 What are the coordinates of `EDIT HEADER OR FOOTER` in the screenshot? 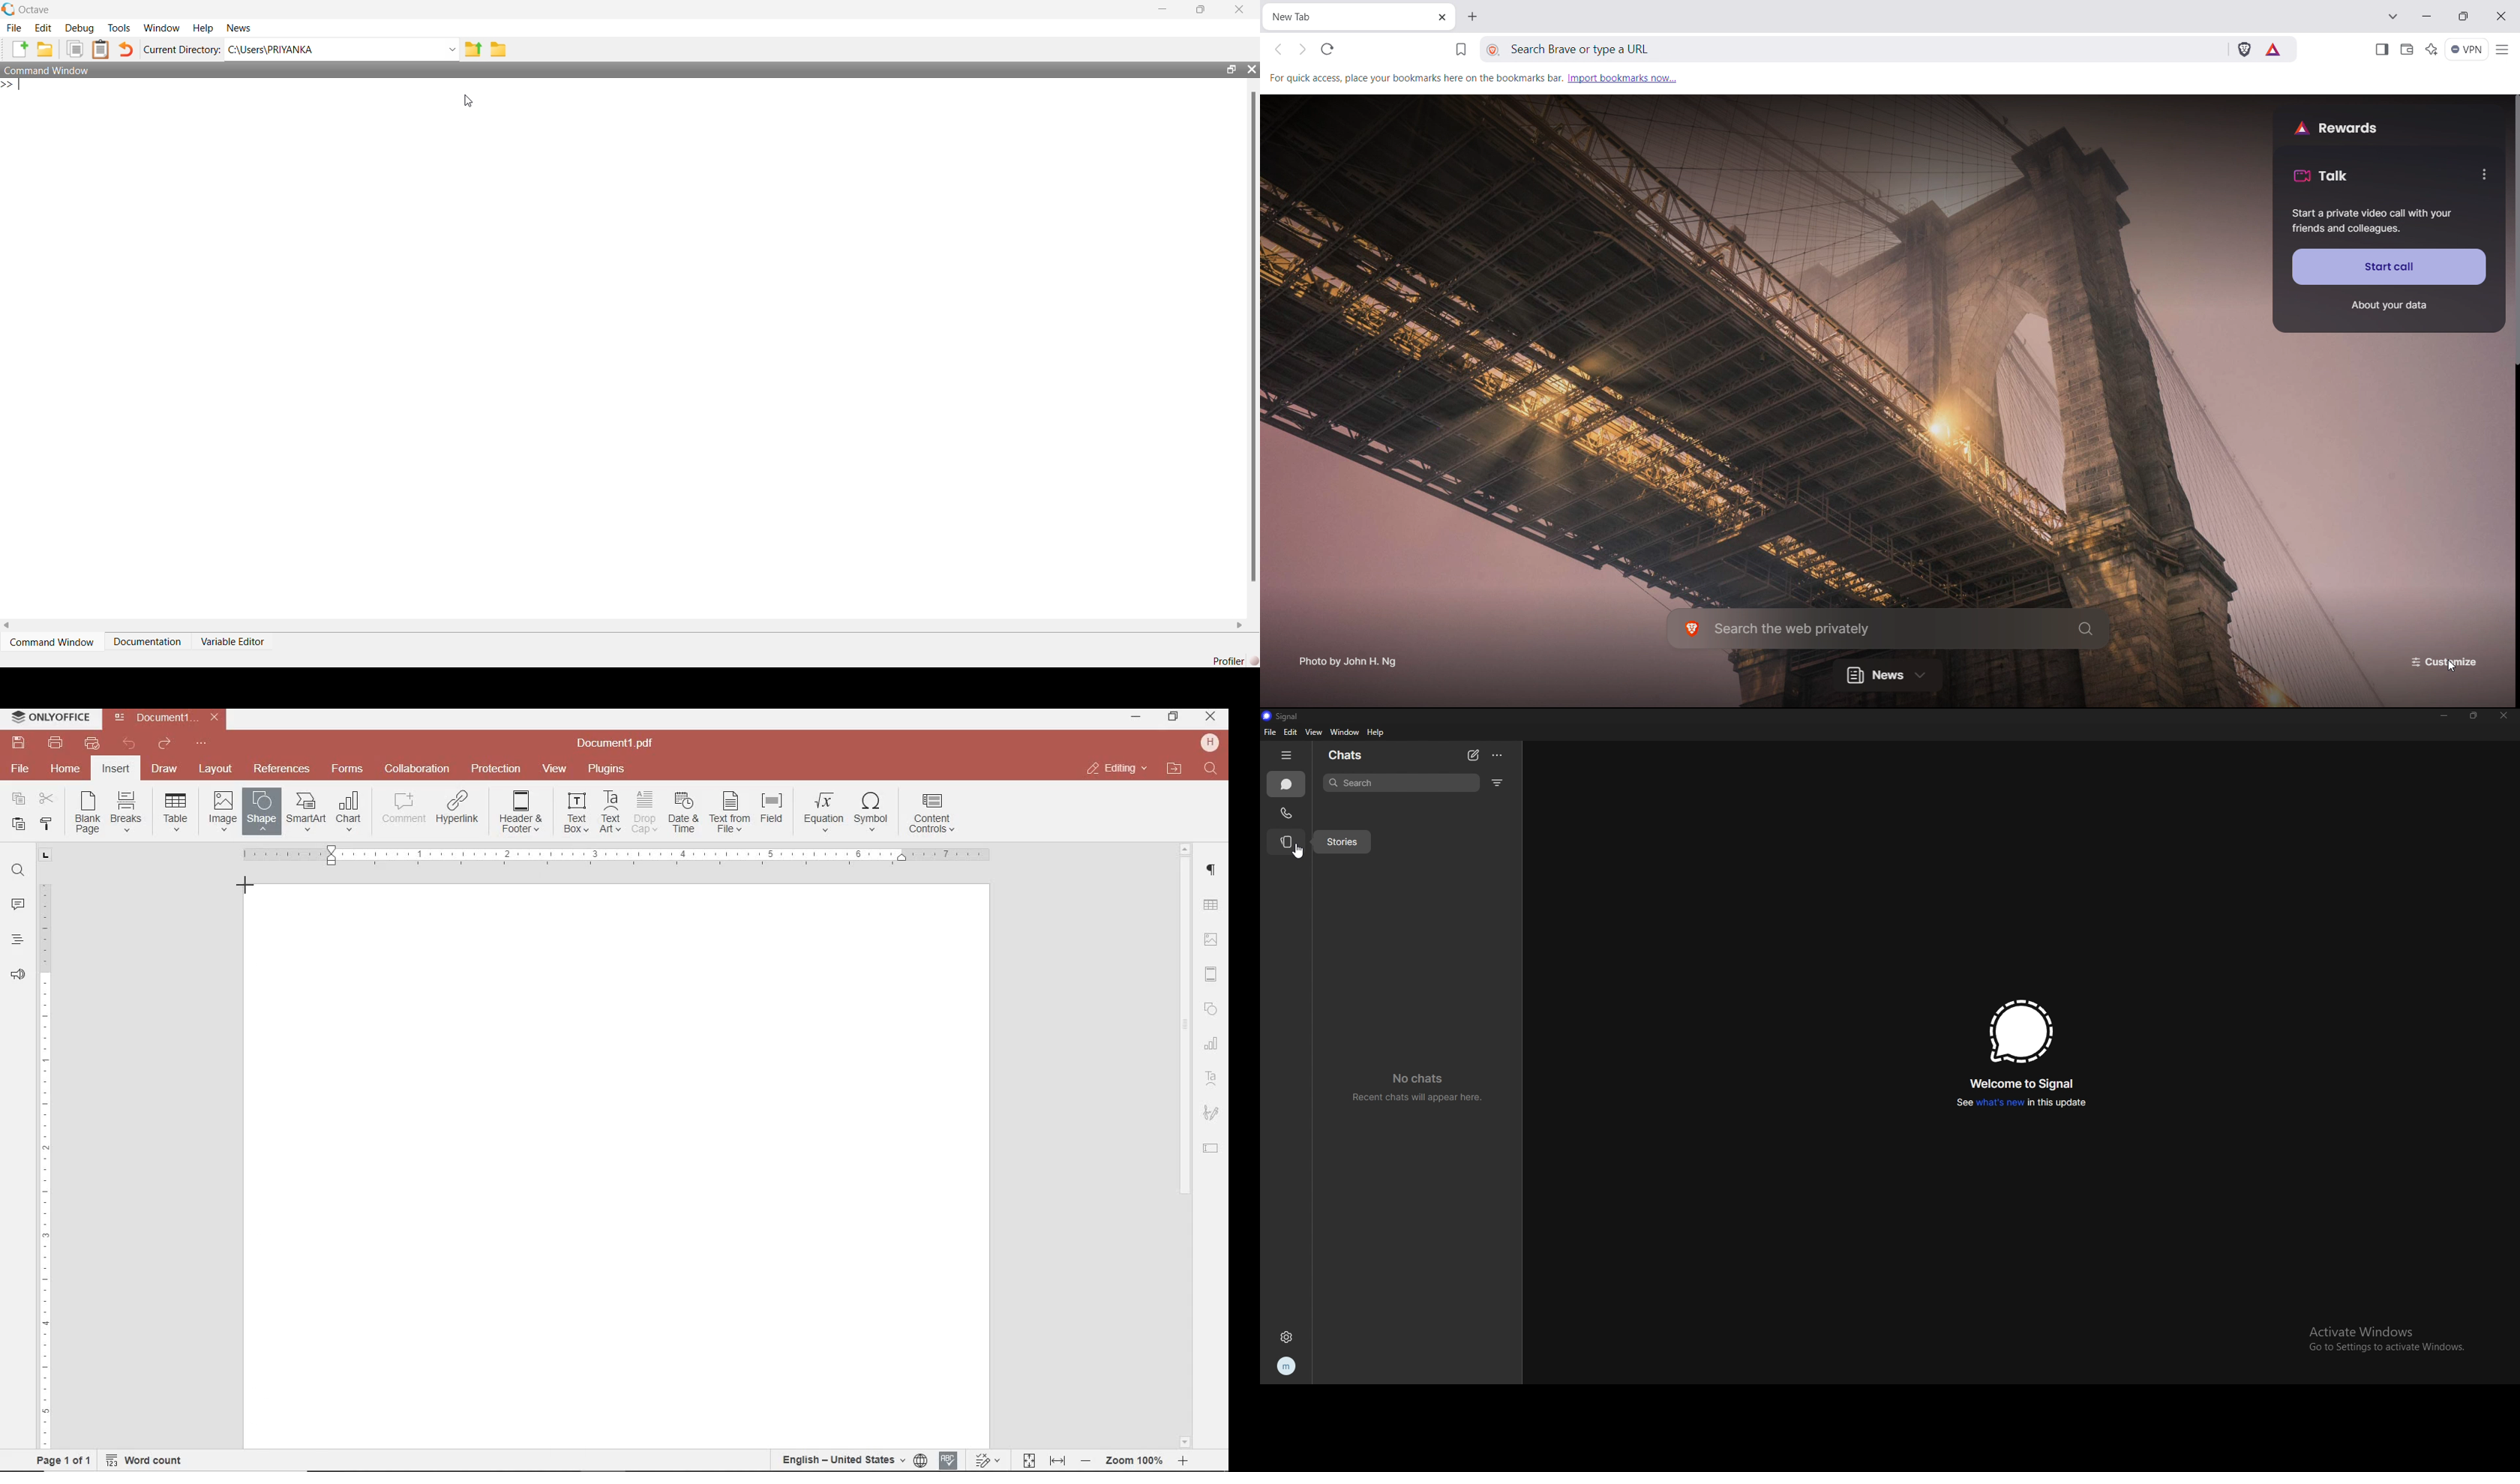 It's located at (522, 812).